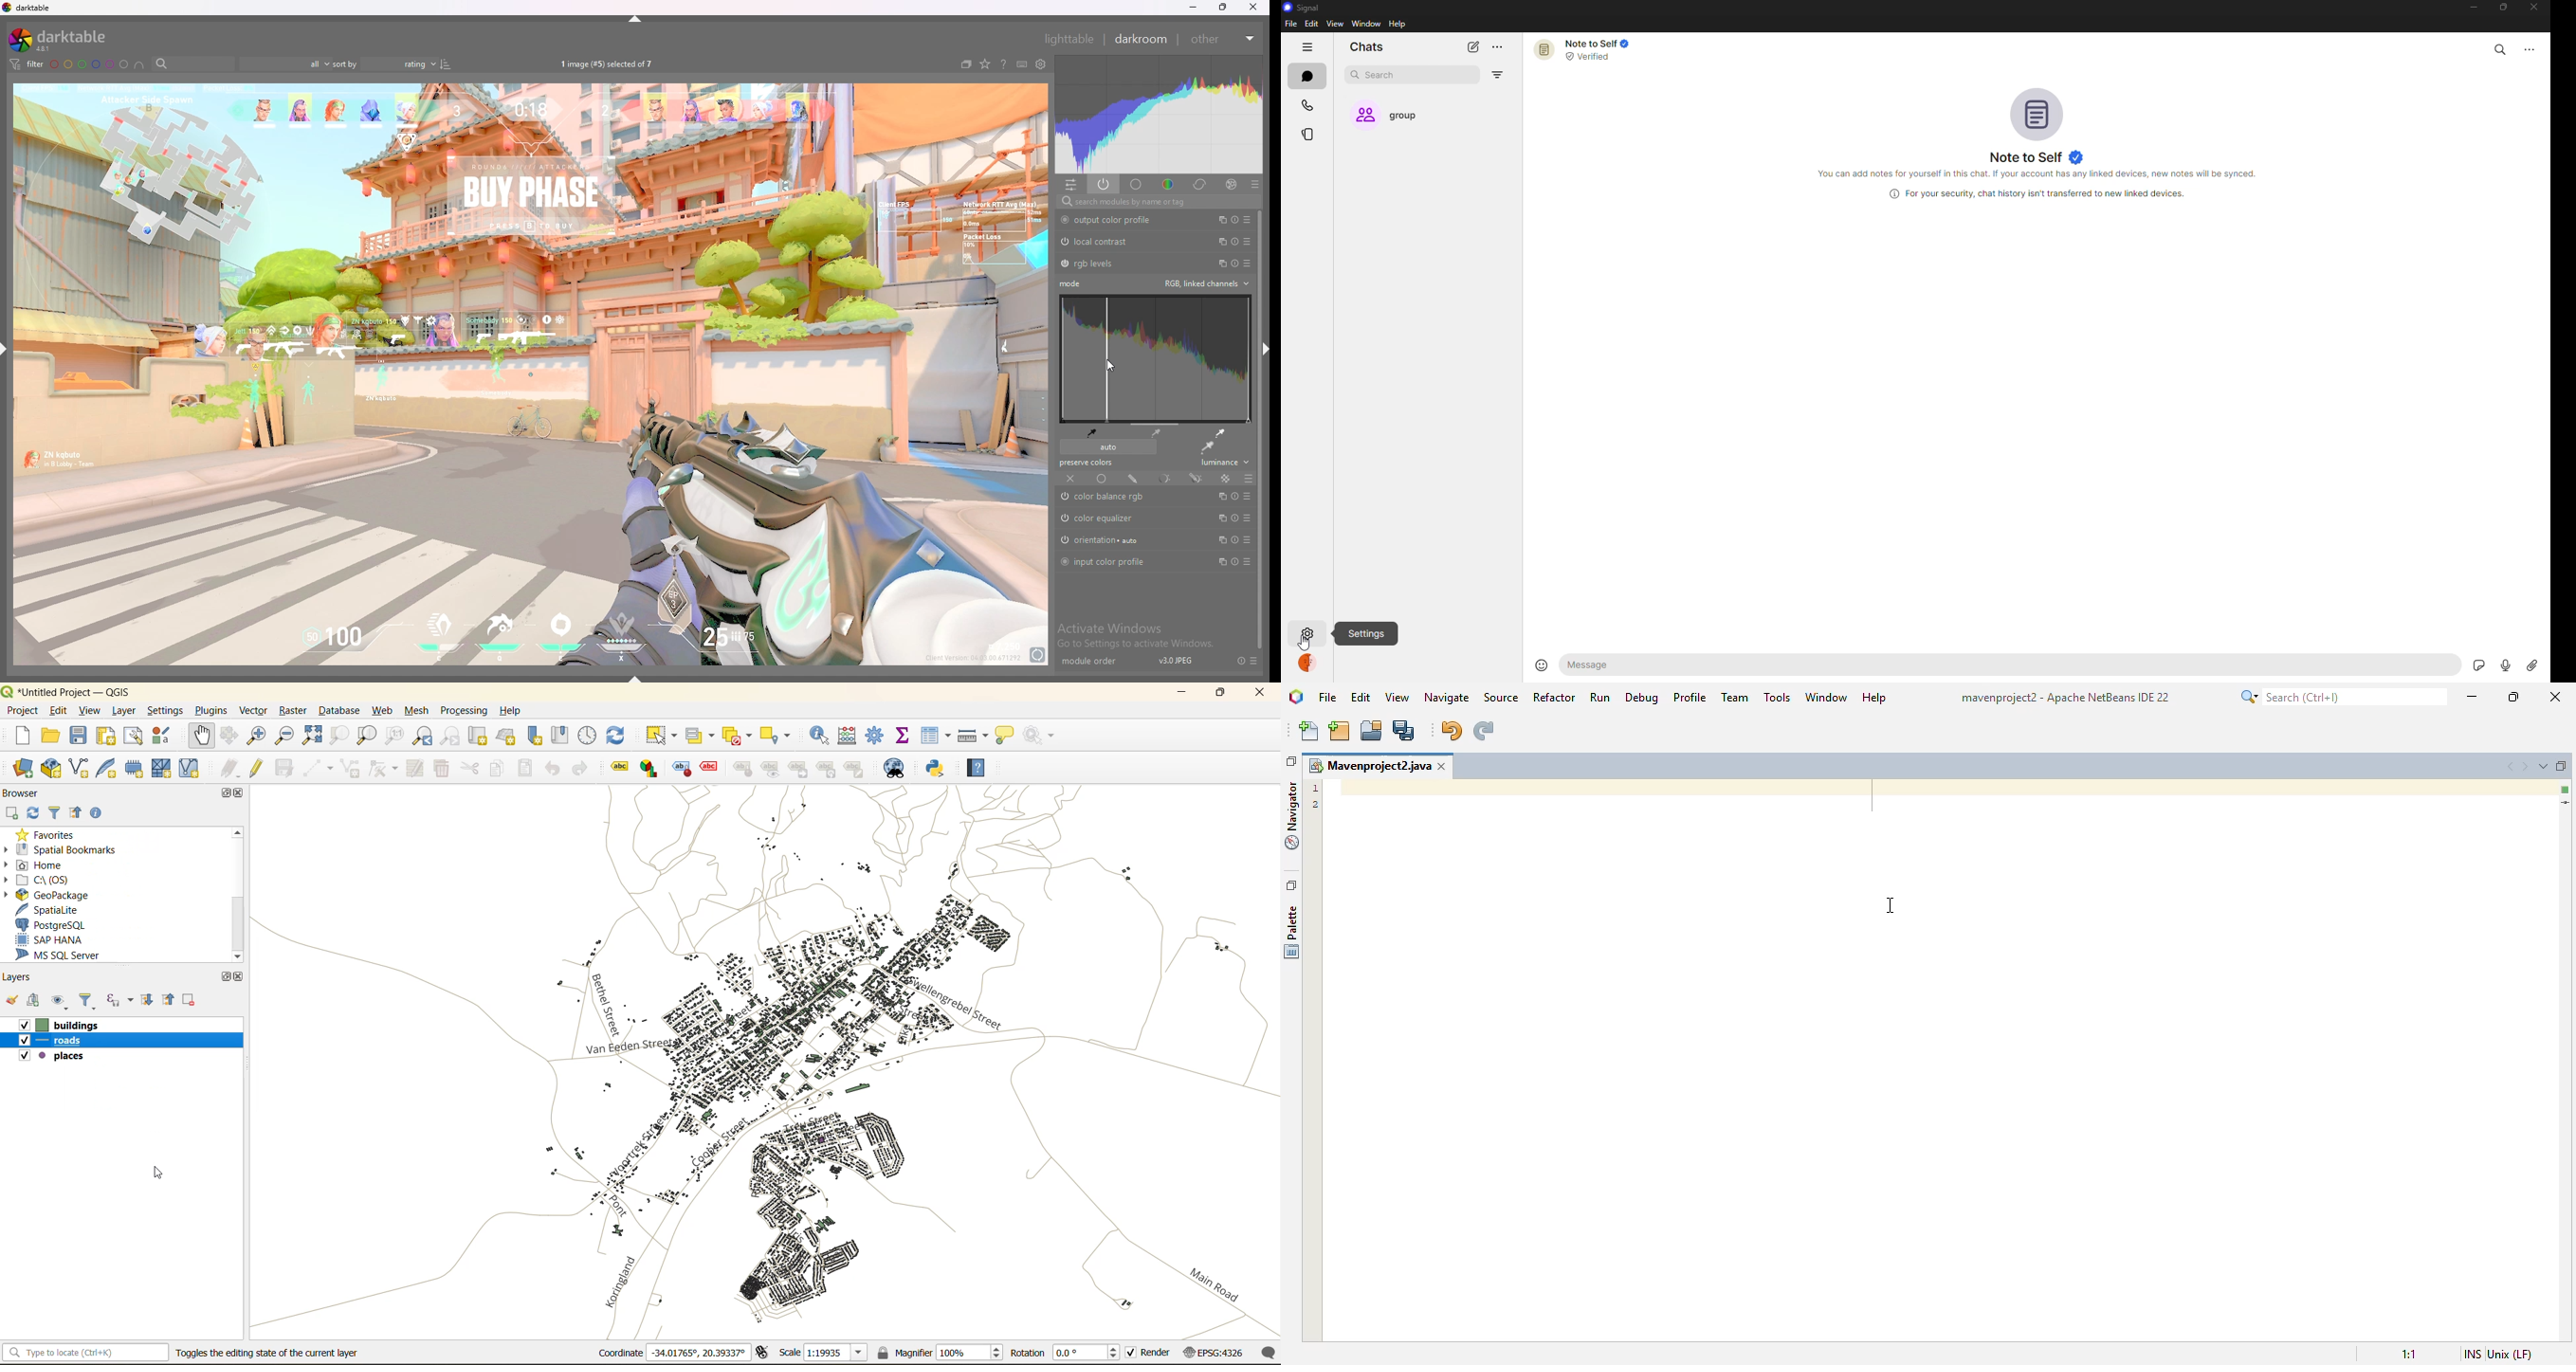 The height and width of the screenshot is (1372, 2576). Describe the element at coordinates (470, 769) in the screenshot. I see `cut` at that location.